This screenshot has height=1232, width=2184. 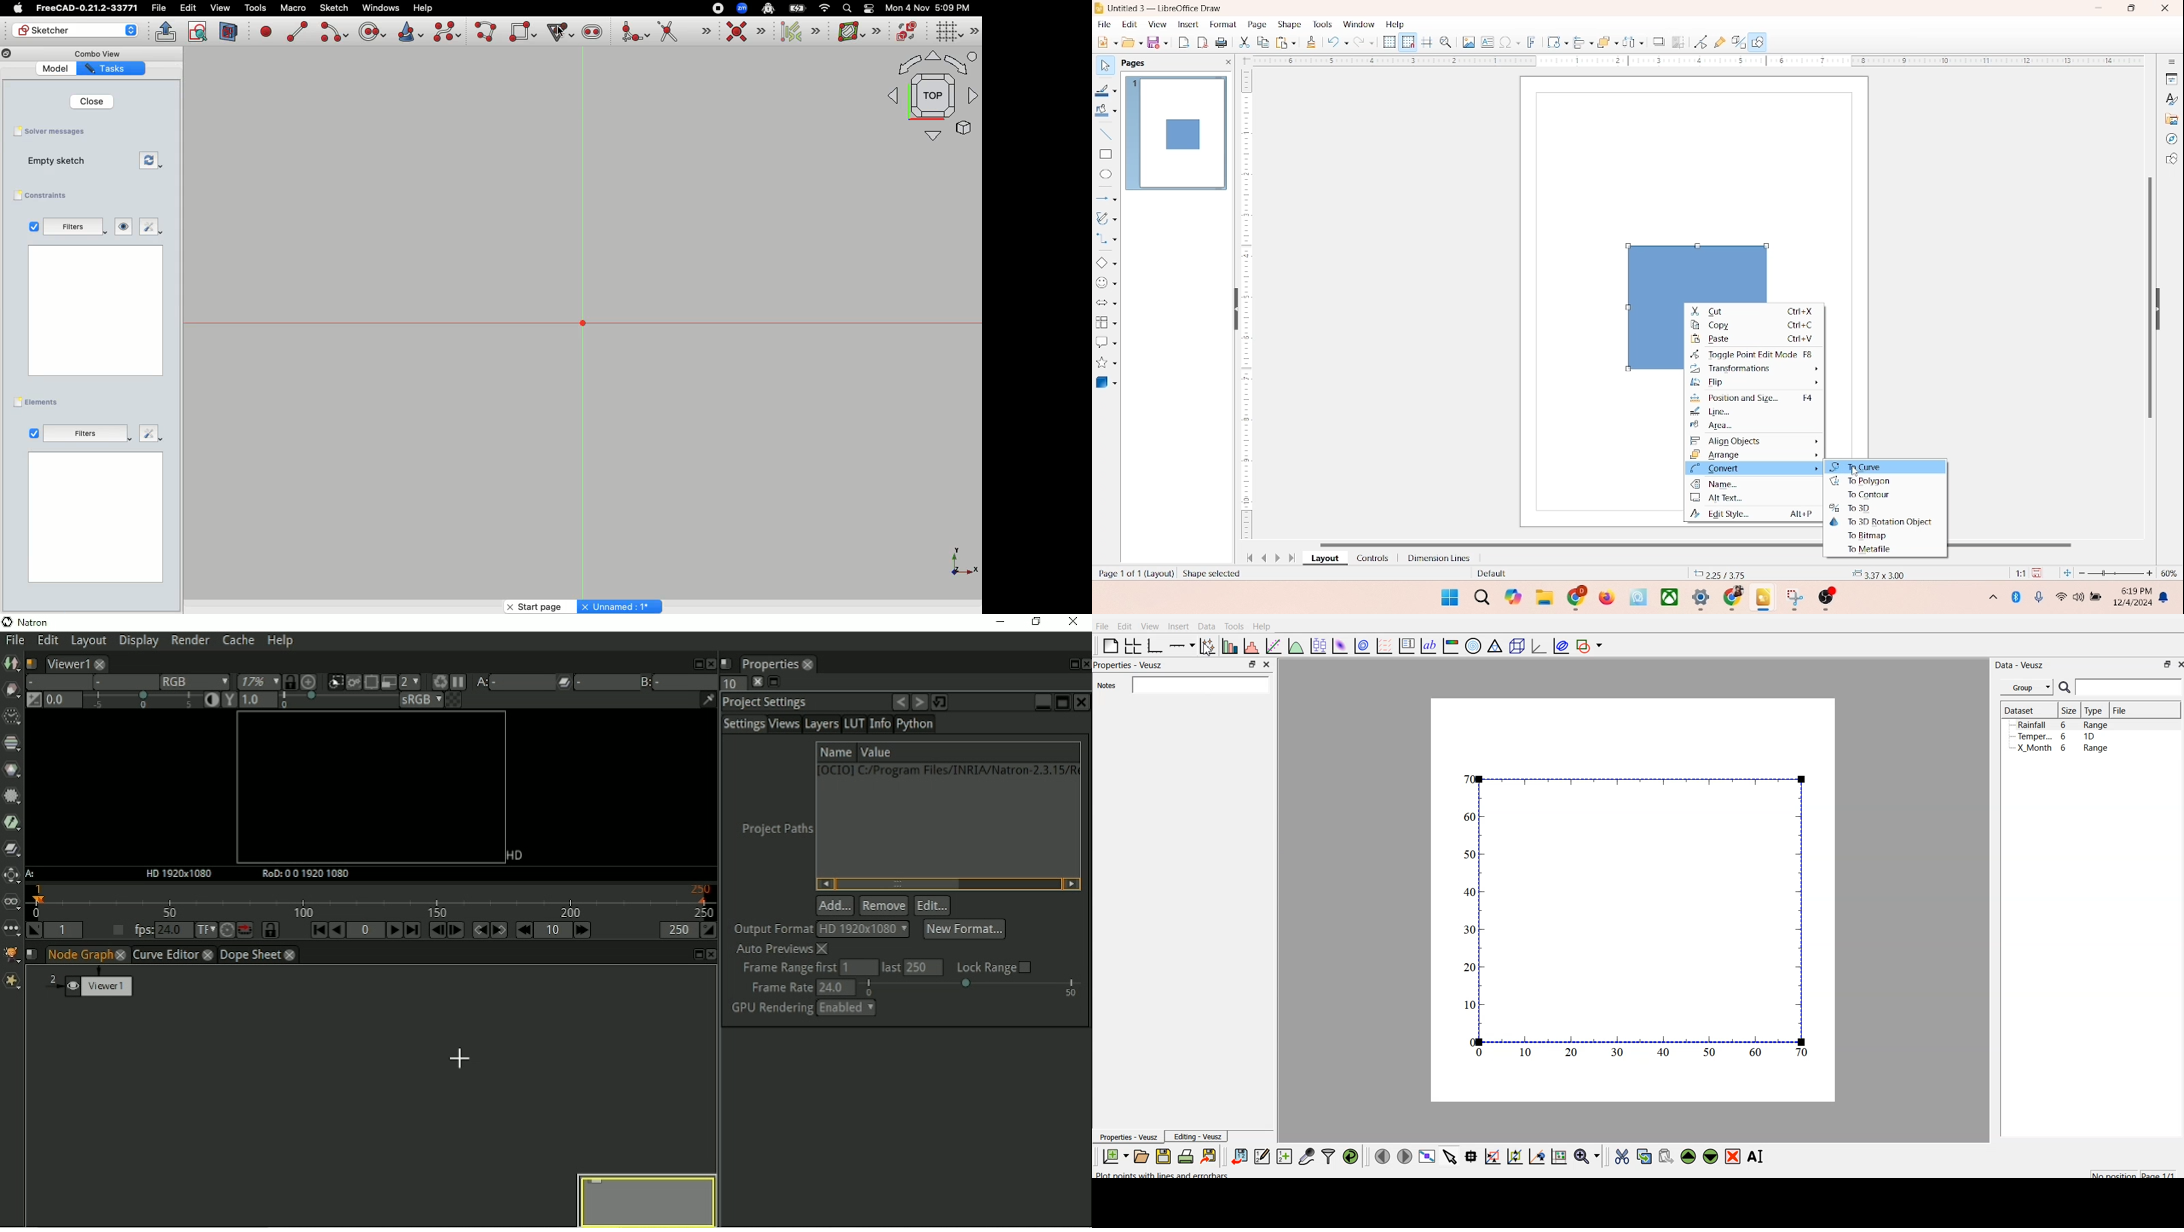 I want to click on Create poly line, so click(x=486, y=33).